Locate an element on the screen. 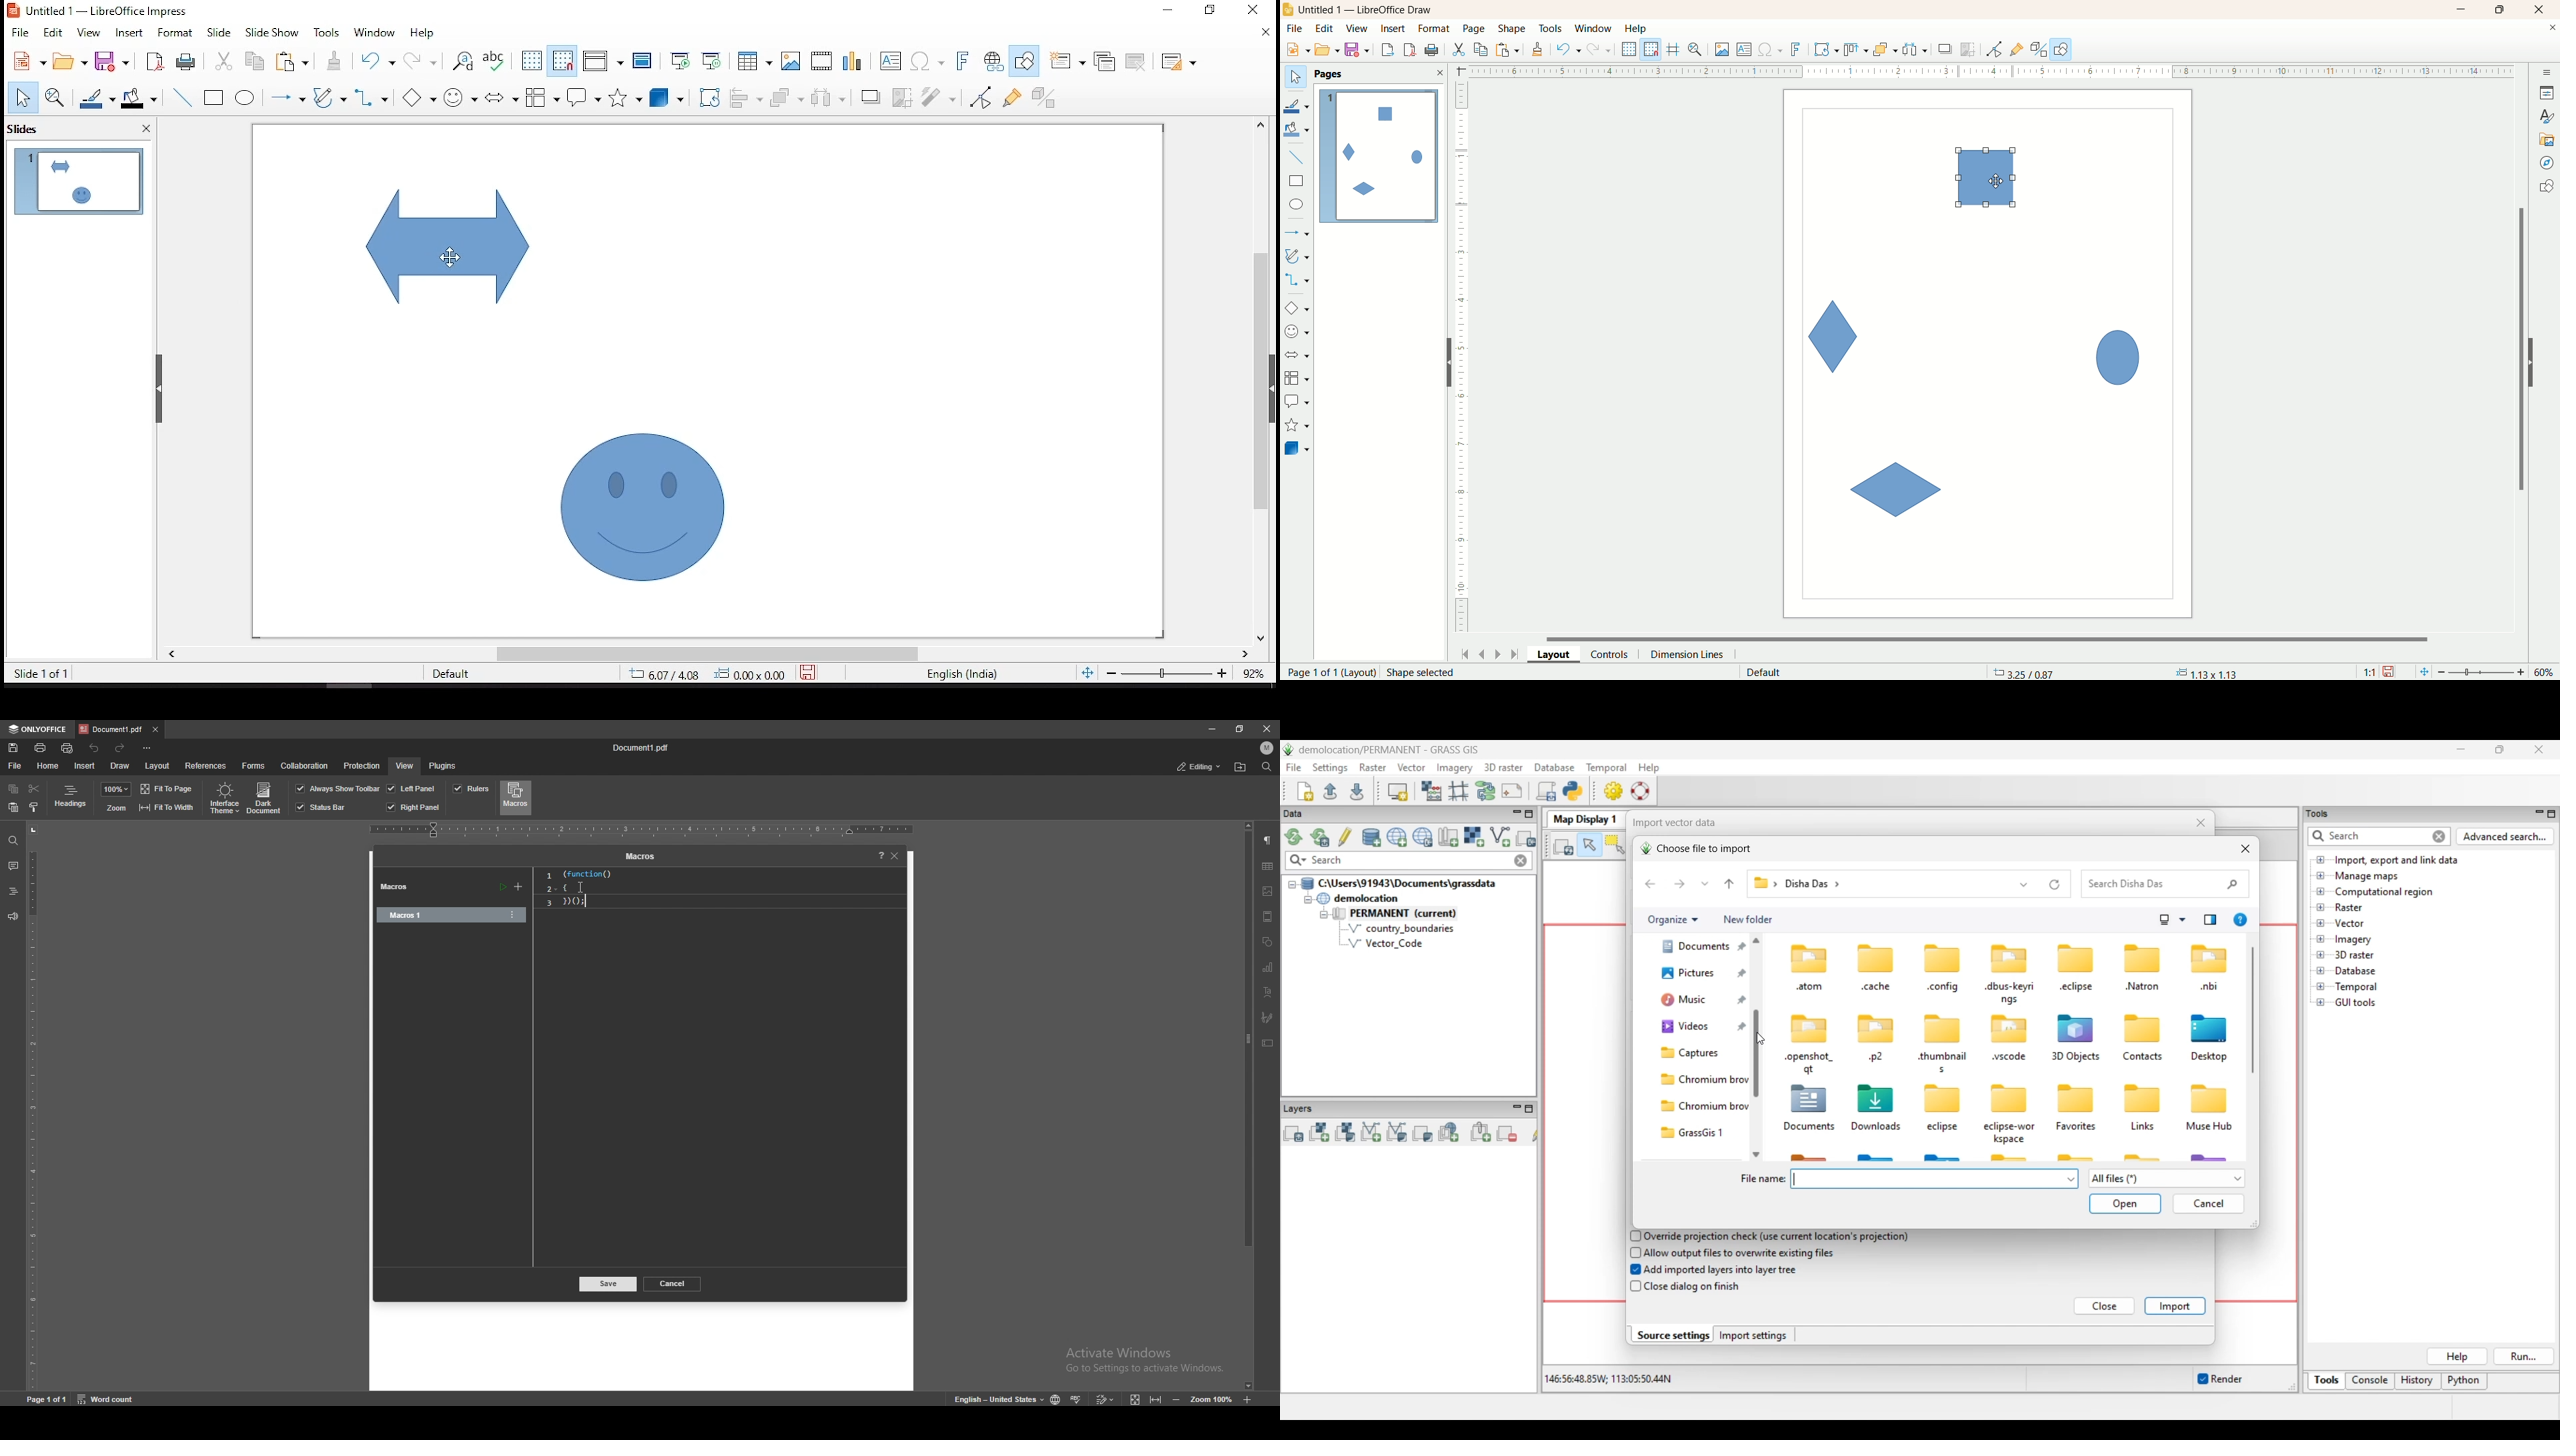 This screenshot has width=2576, height=1456. block arrows is located at coordinates (500, 94).